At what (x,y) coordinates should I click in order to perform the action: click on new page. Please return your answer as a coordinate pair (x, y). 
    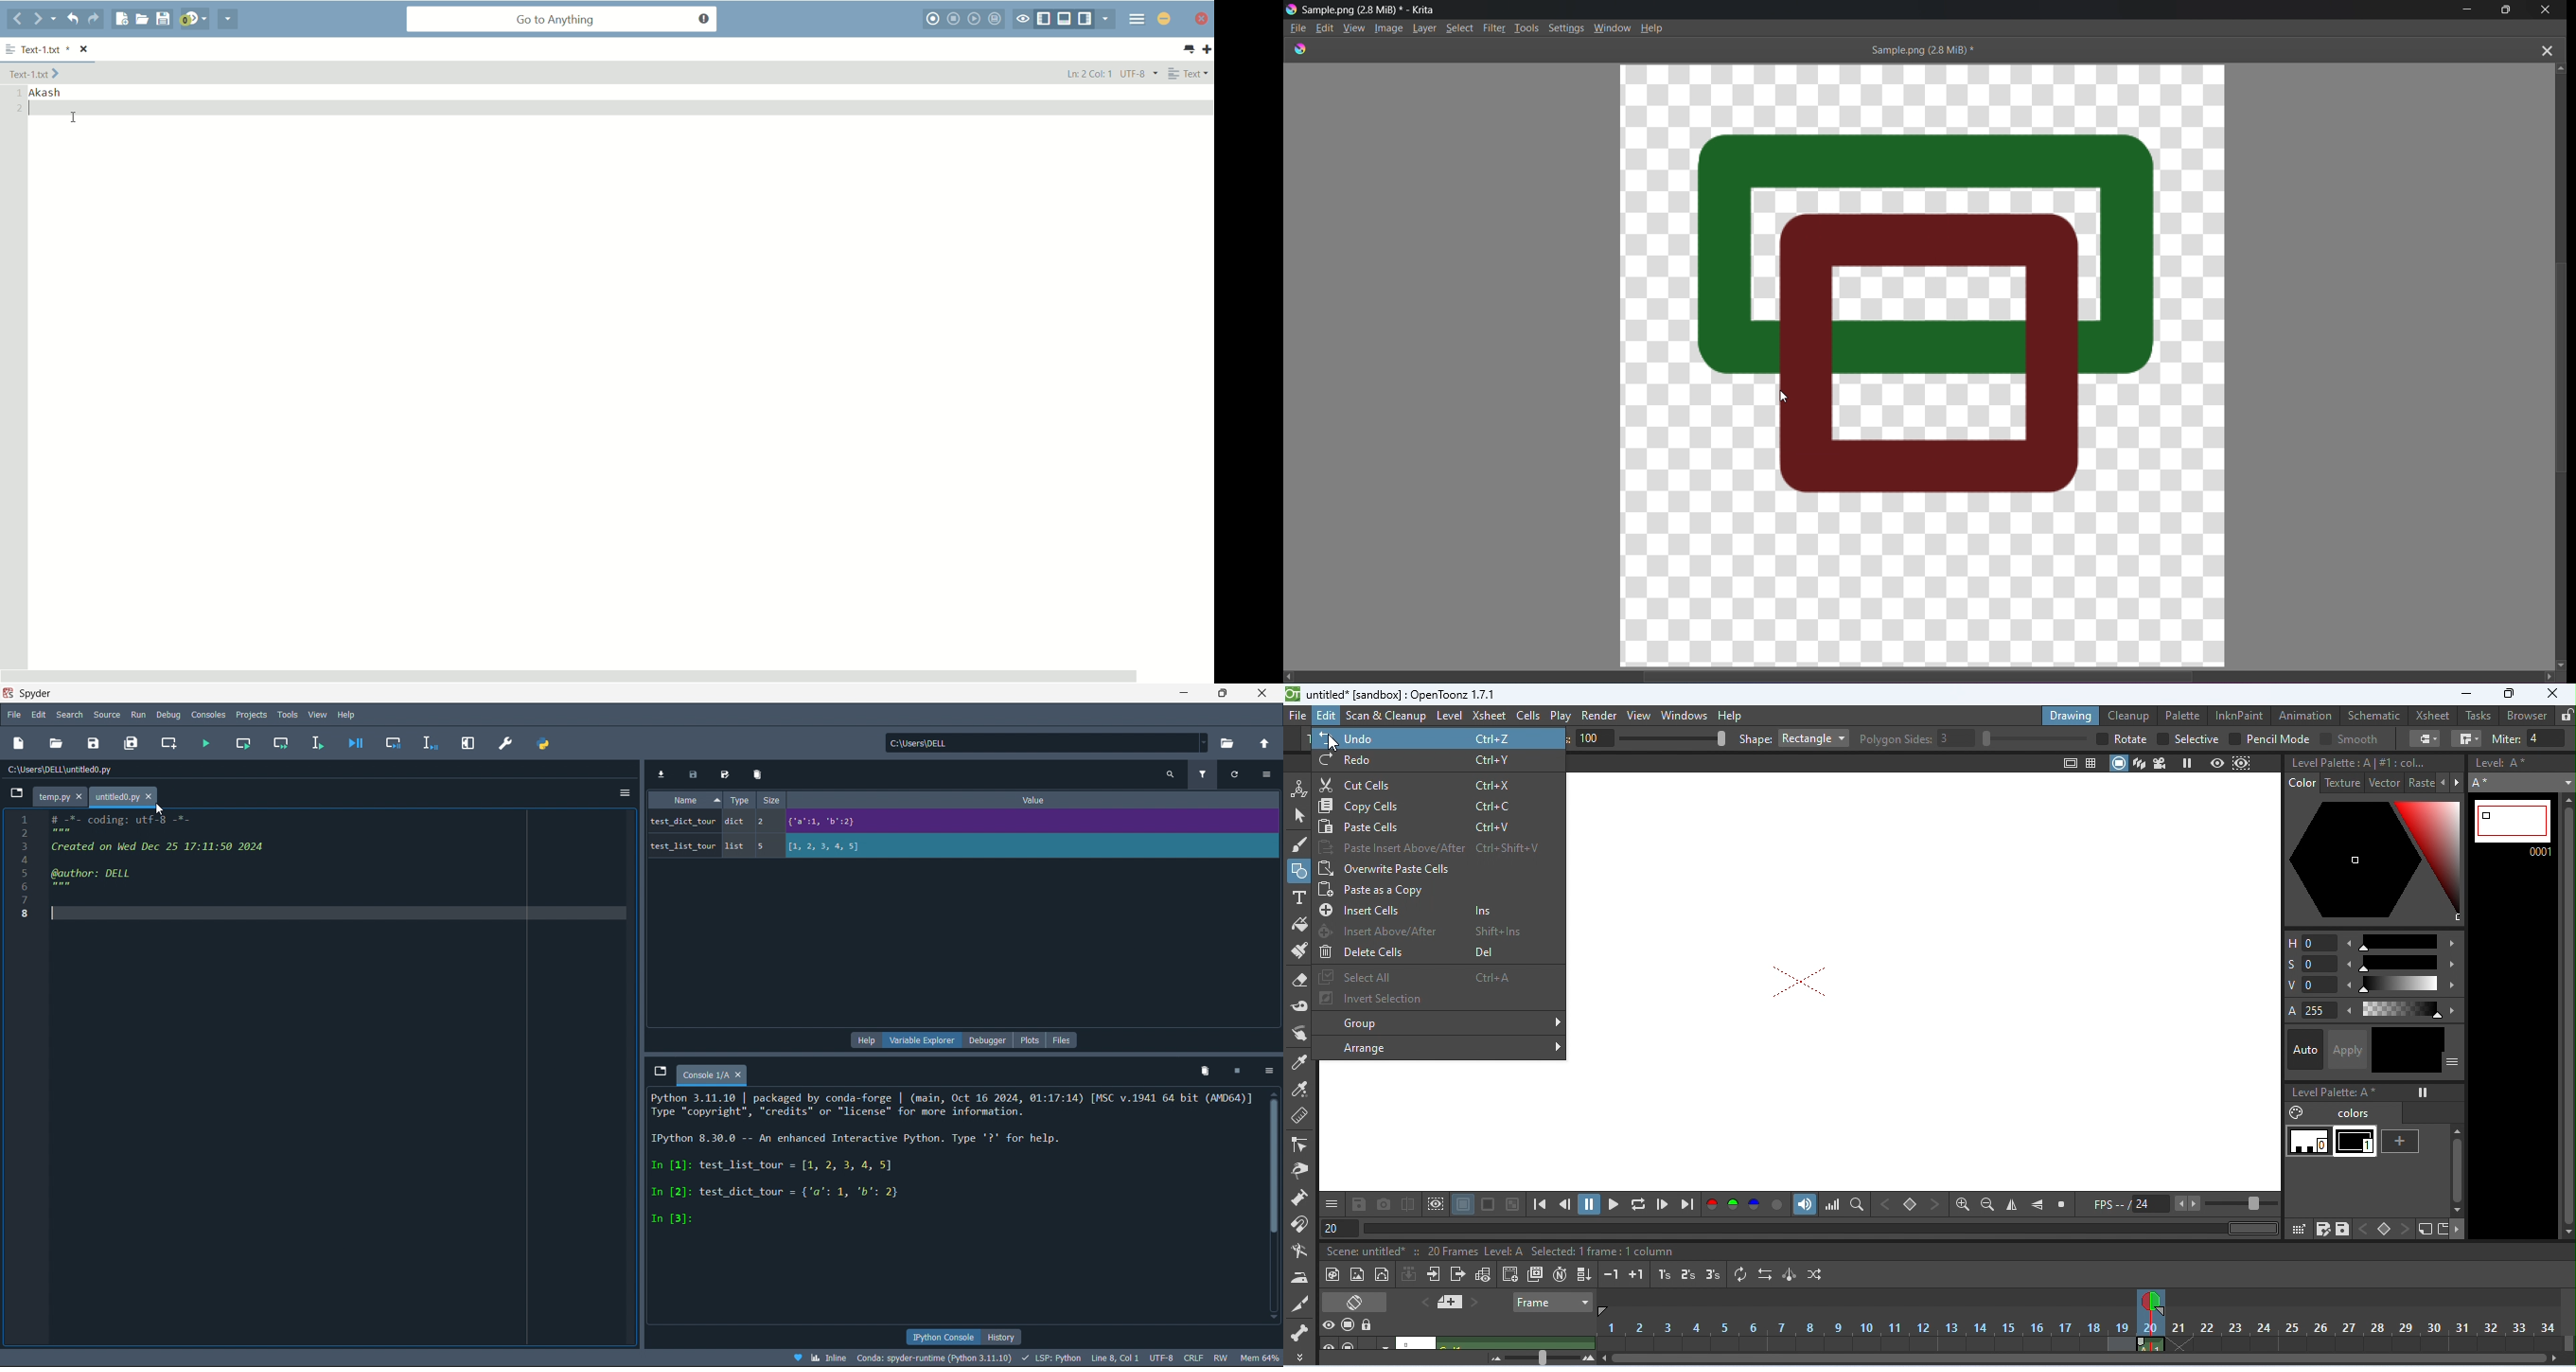
    Looking at the image, I should click on (2444, 1229).